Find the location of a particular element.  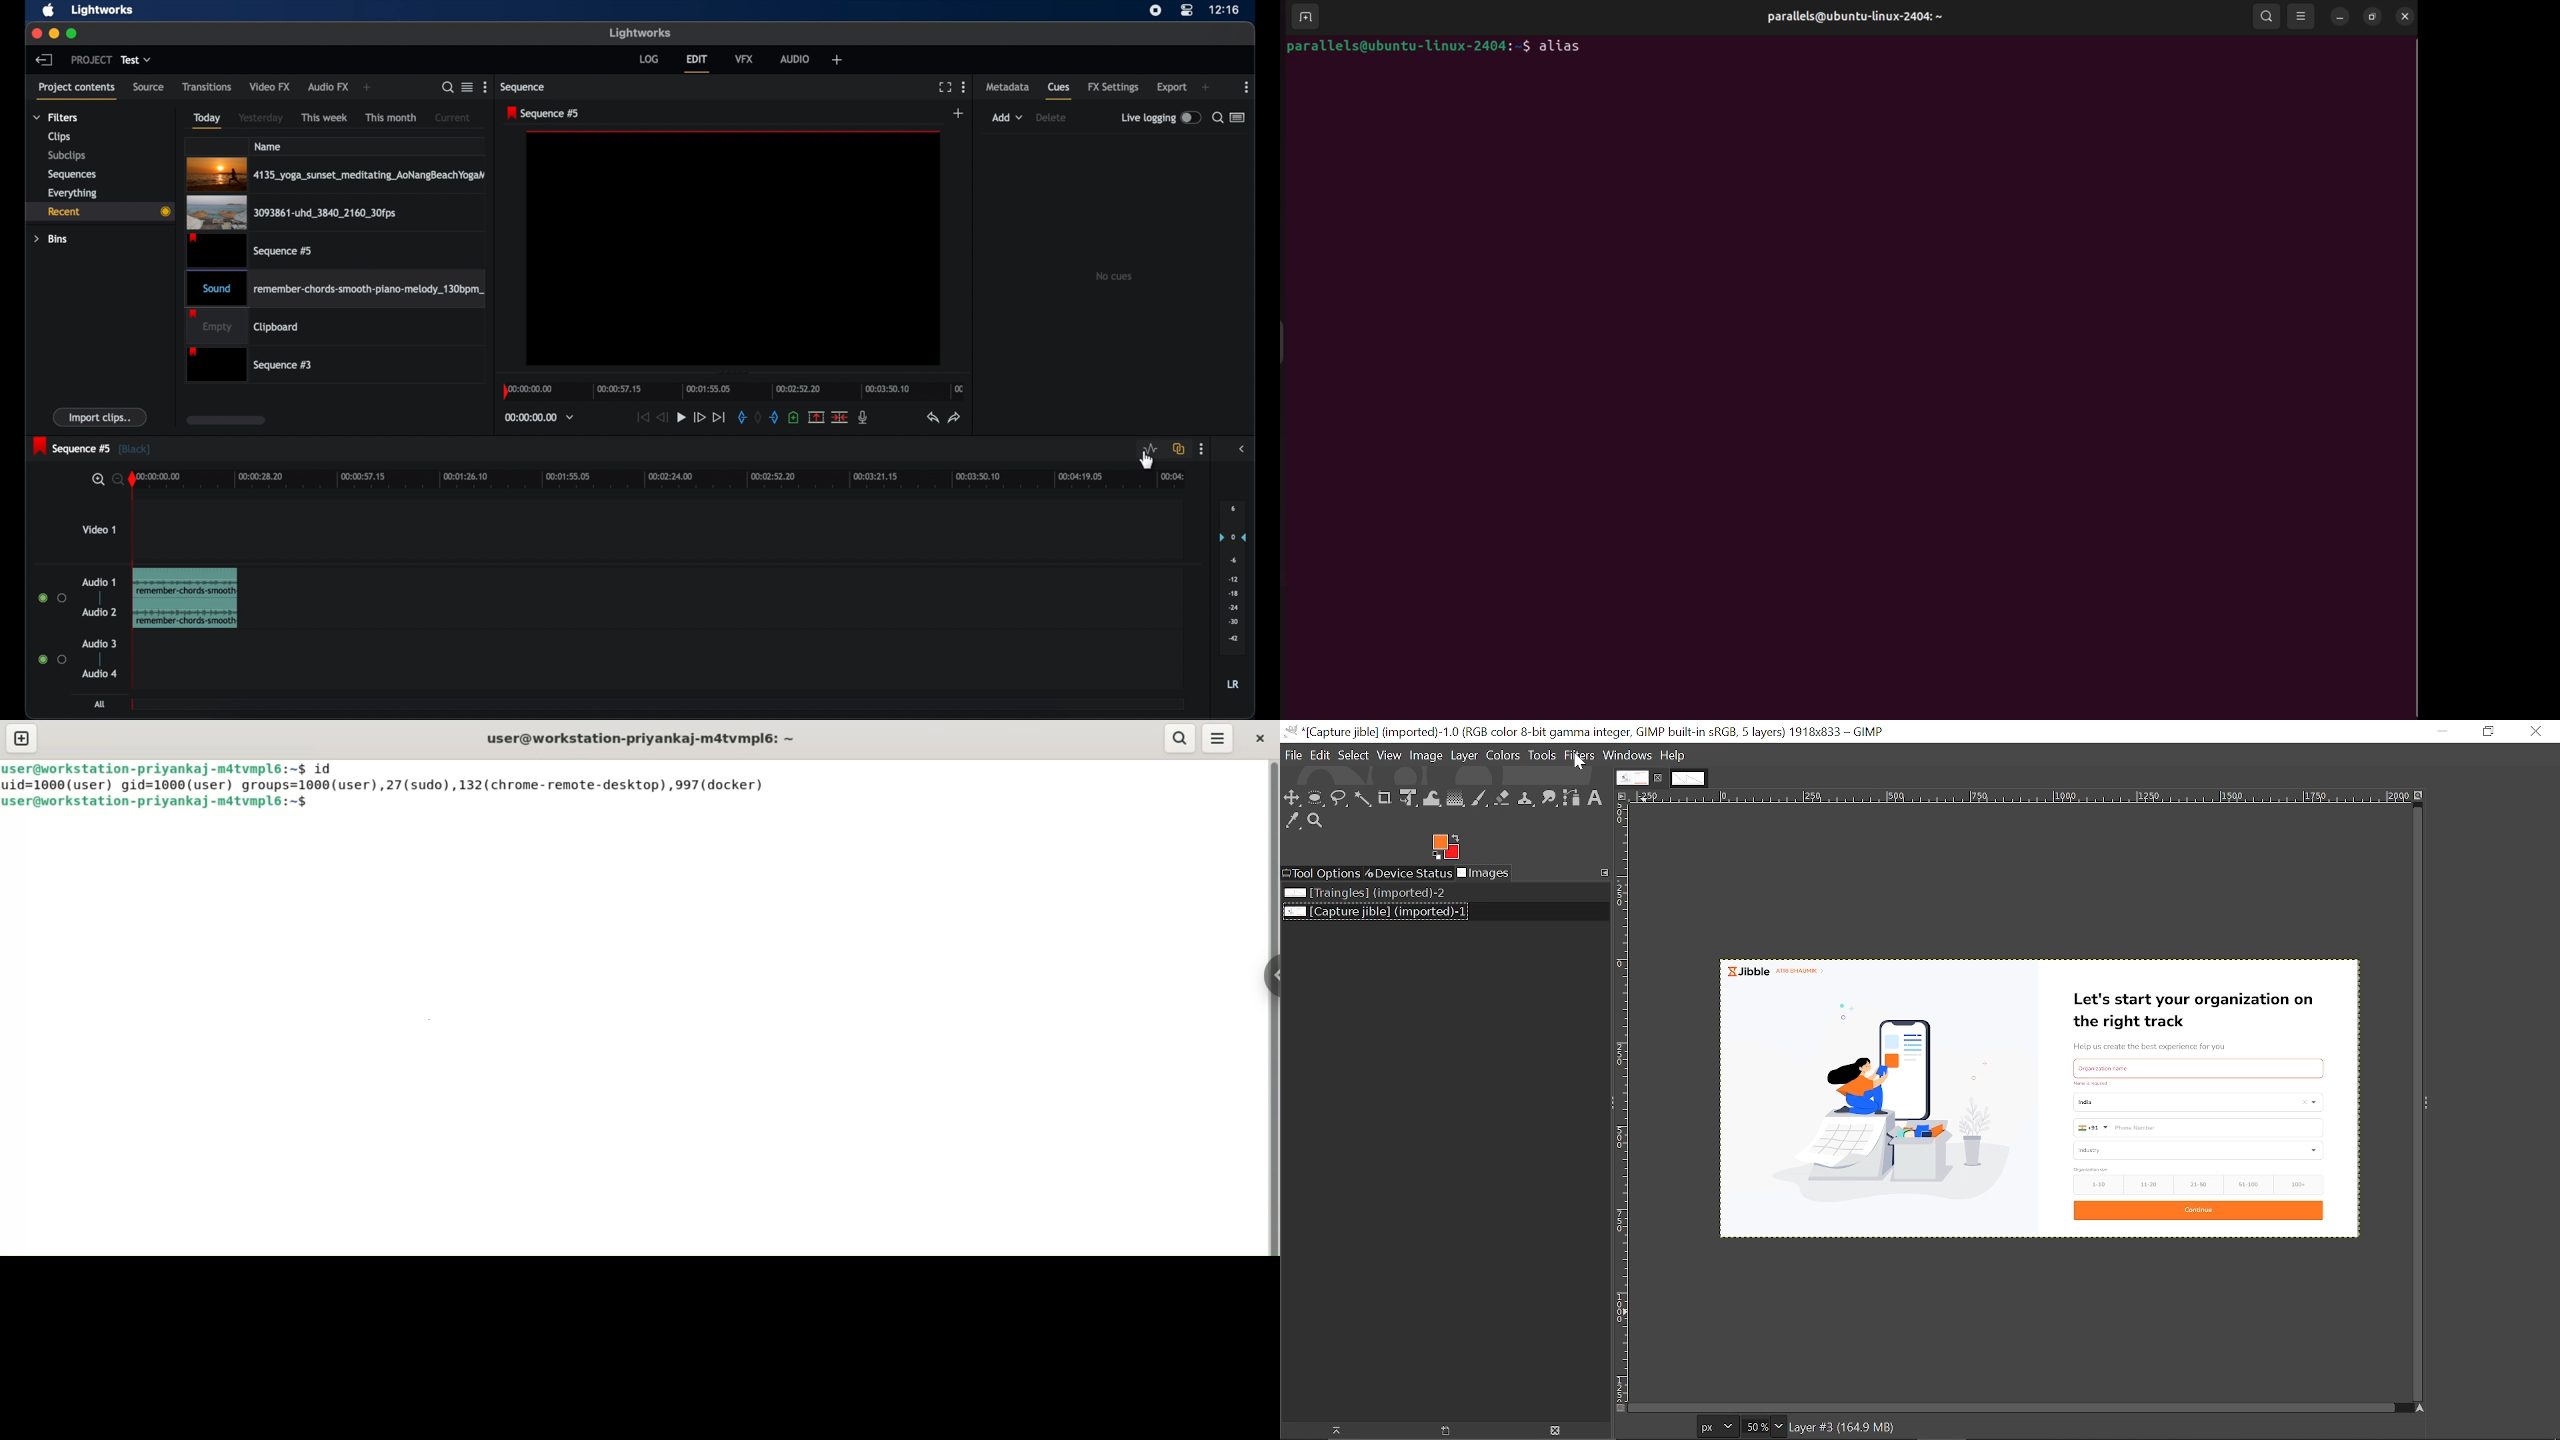

audio output levels is located at coordinates (1232, 576).